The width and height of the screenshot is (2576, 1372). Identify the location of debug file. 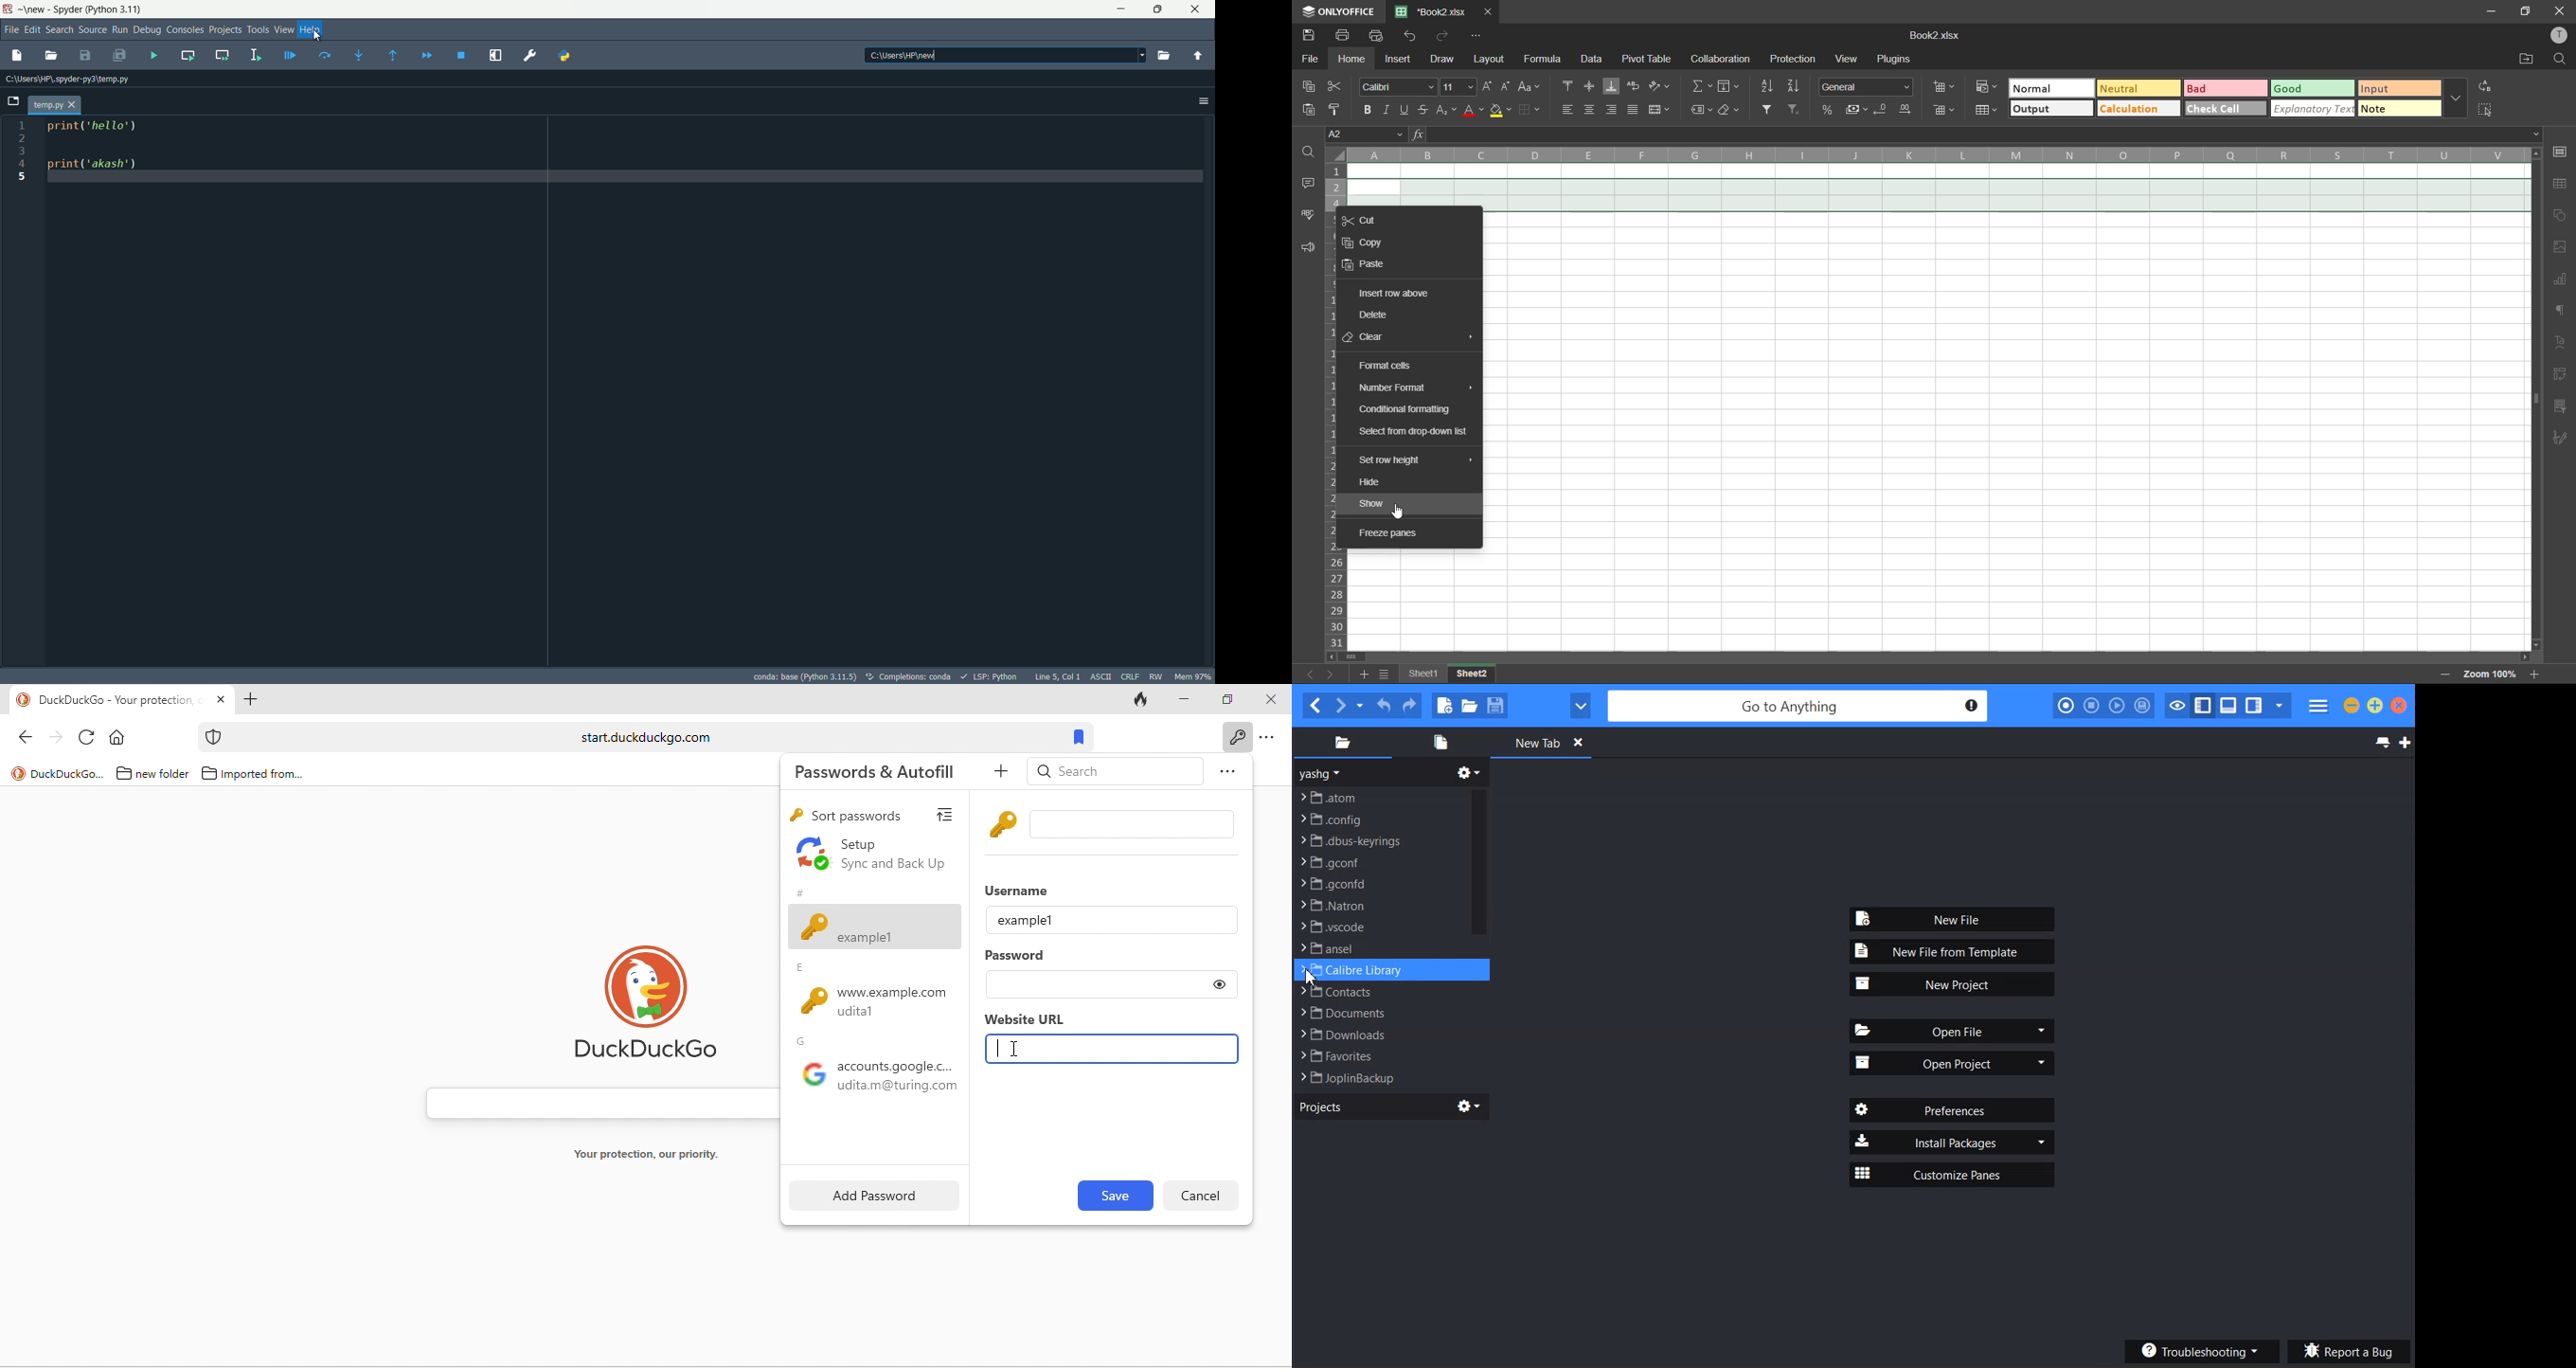
(289, 54).